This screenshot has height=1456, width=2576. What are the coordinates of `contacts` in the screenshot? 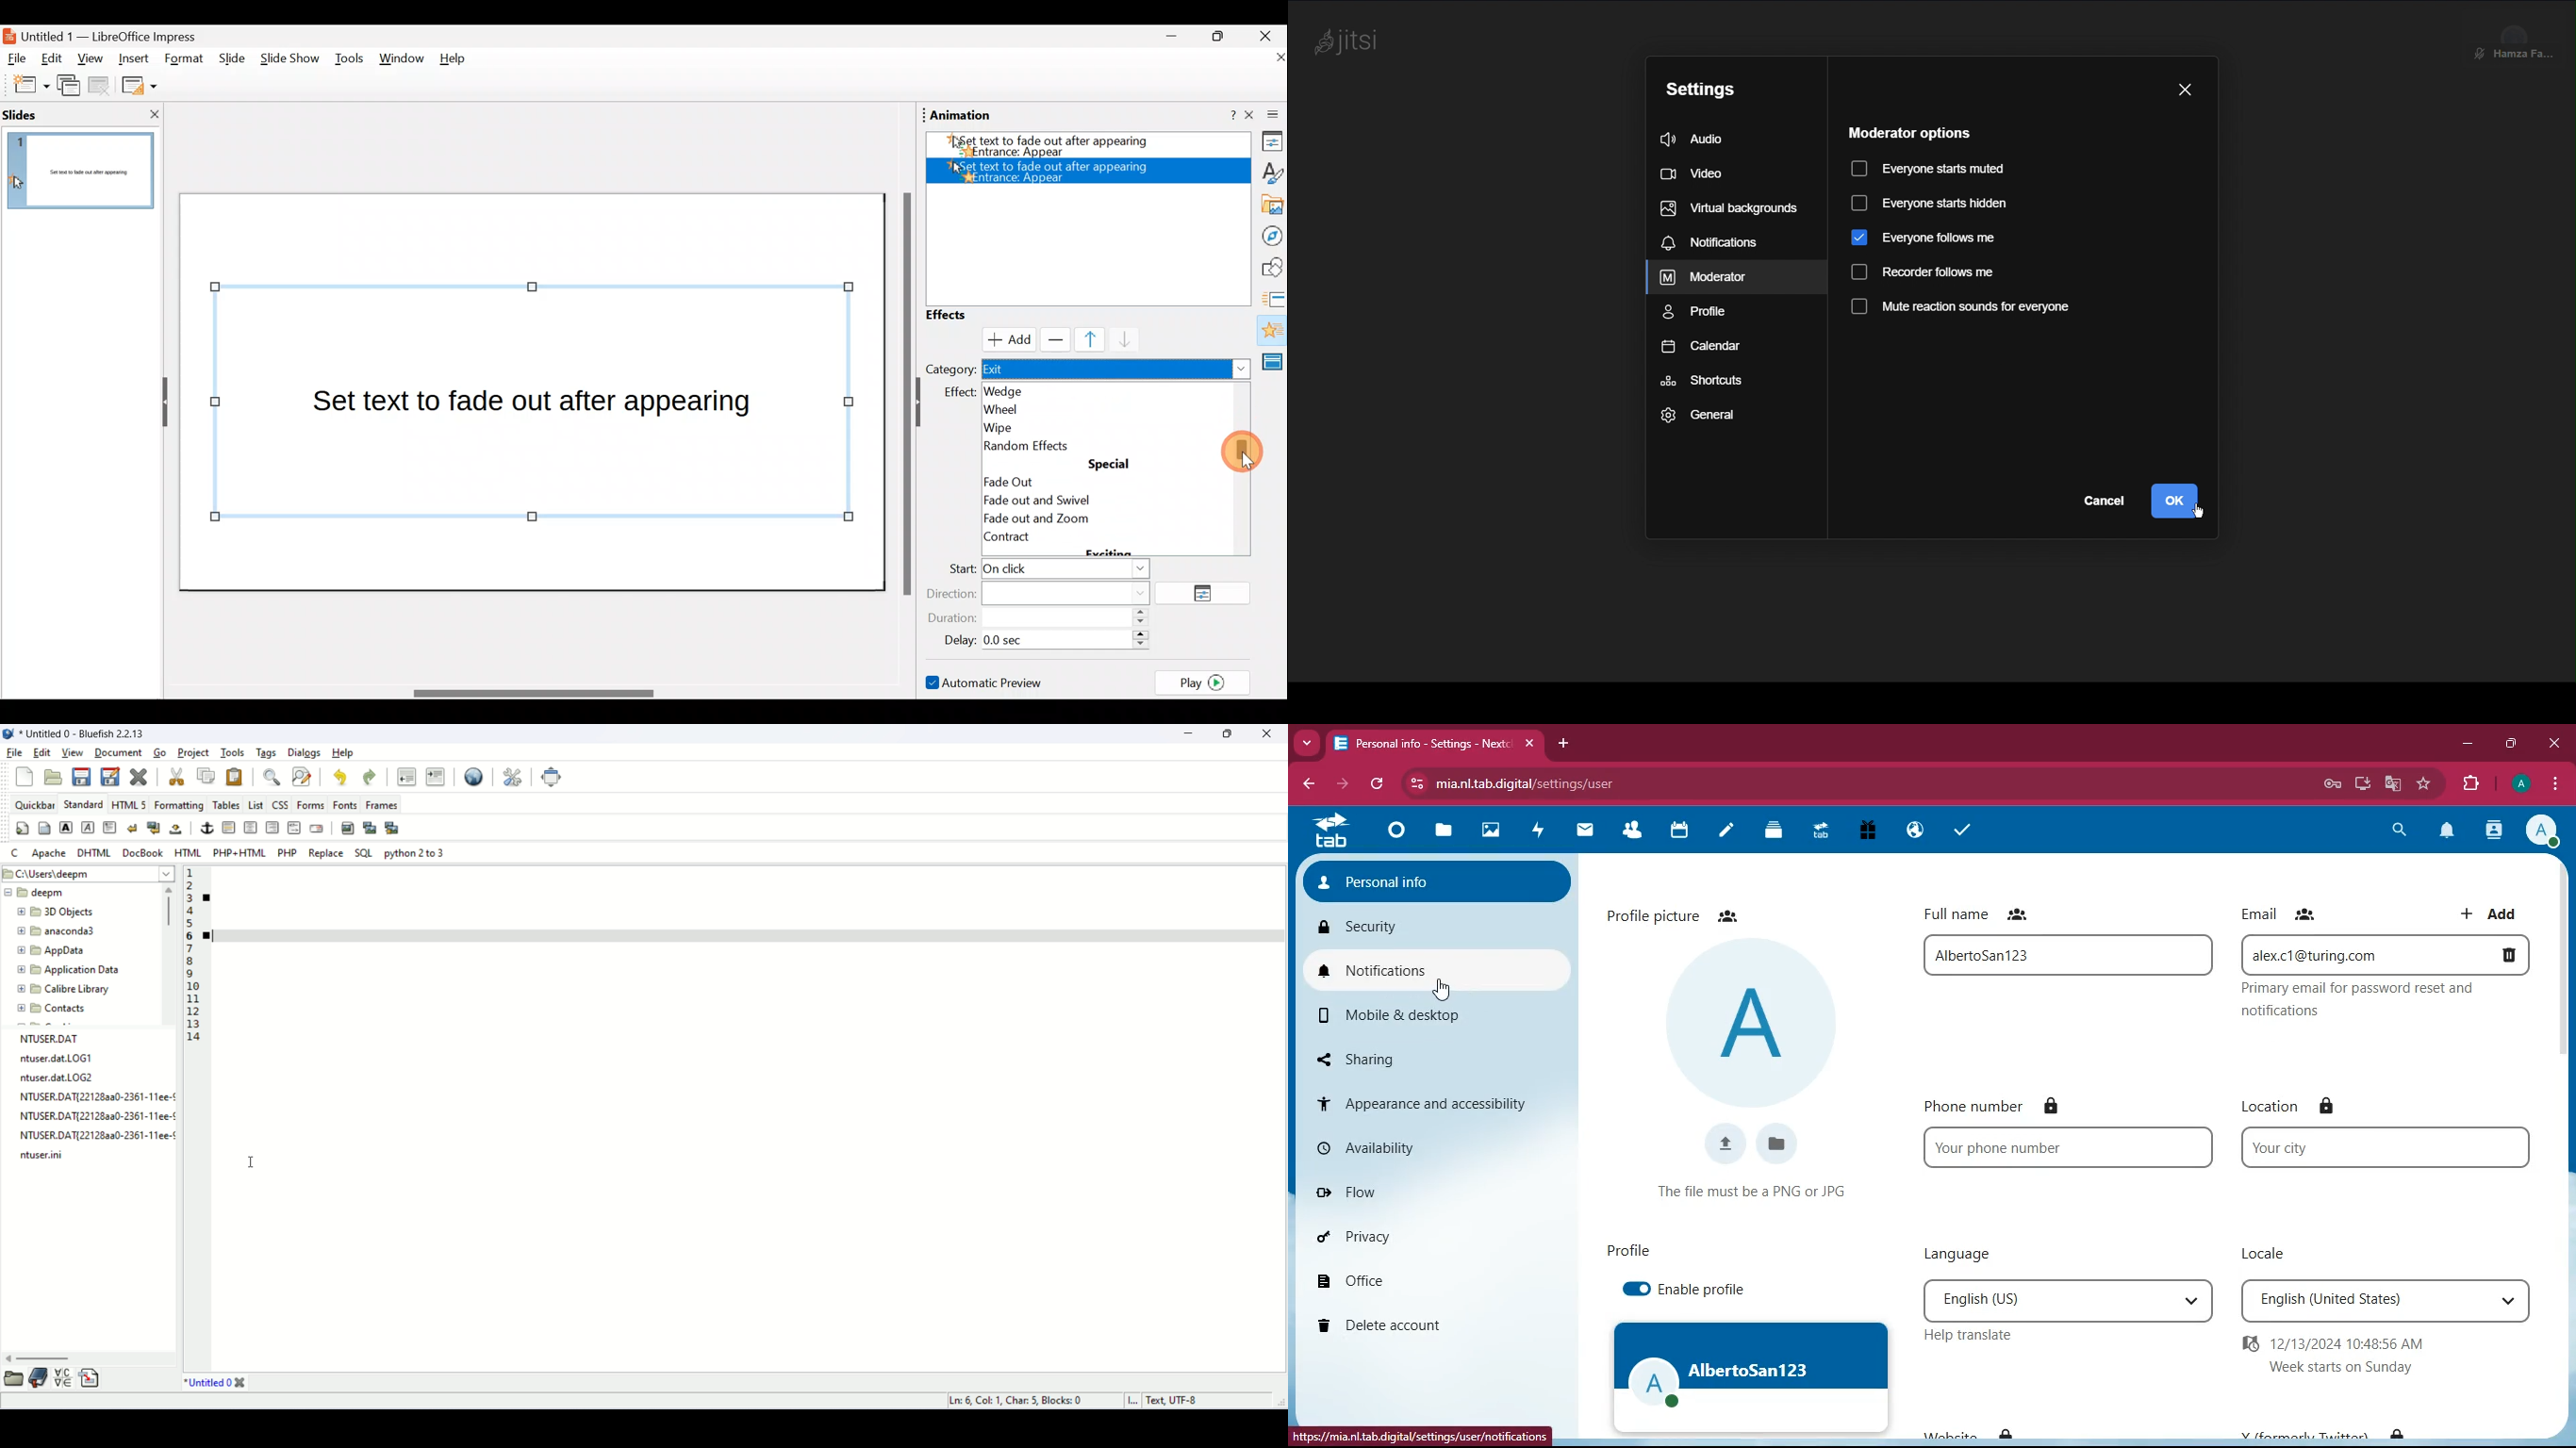 It's located at (2492, 832).